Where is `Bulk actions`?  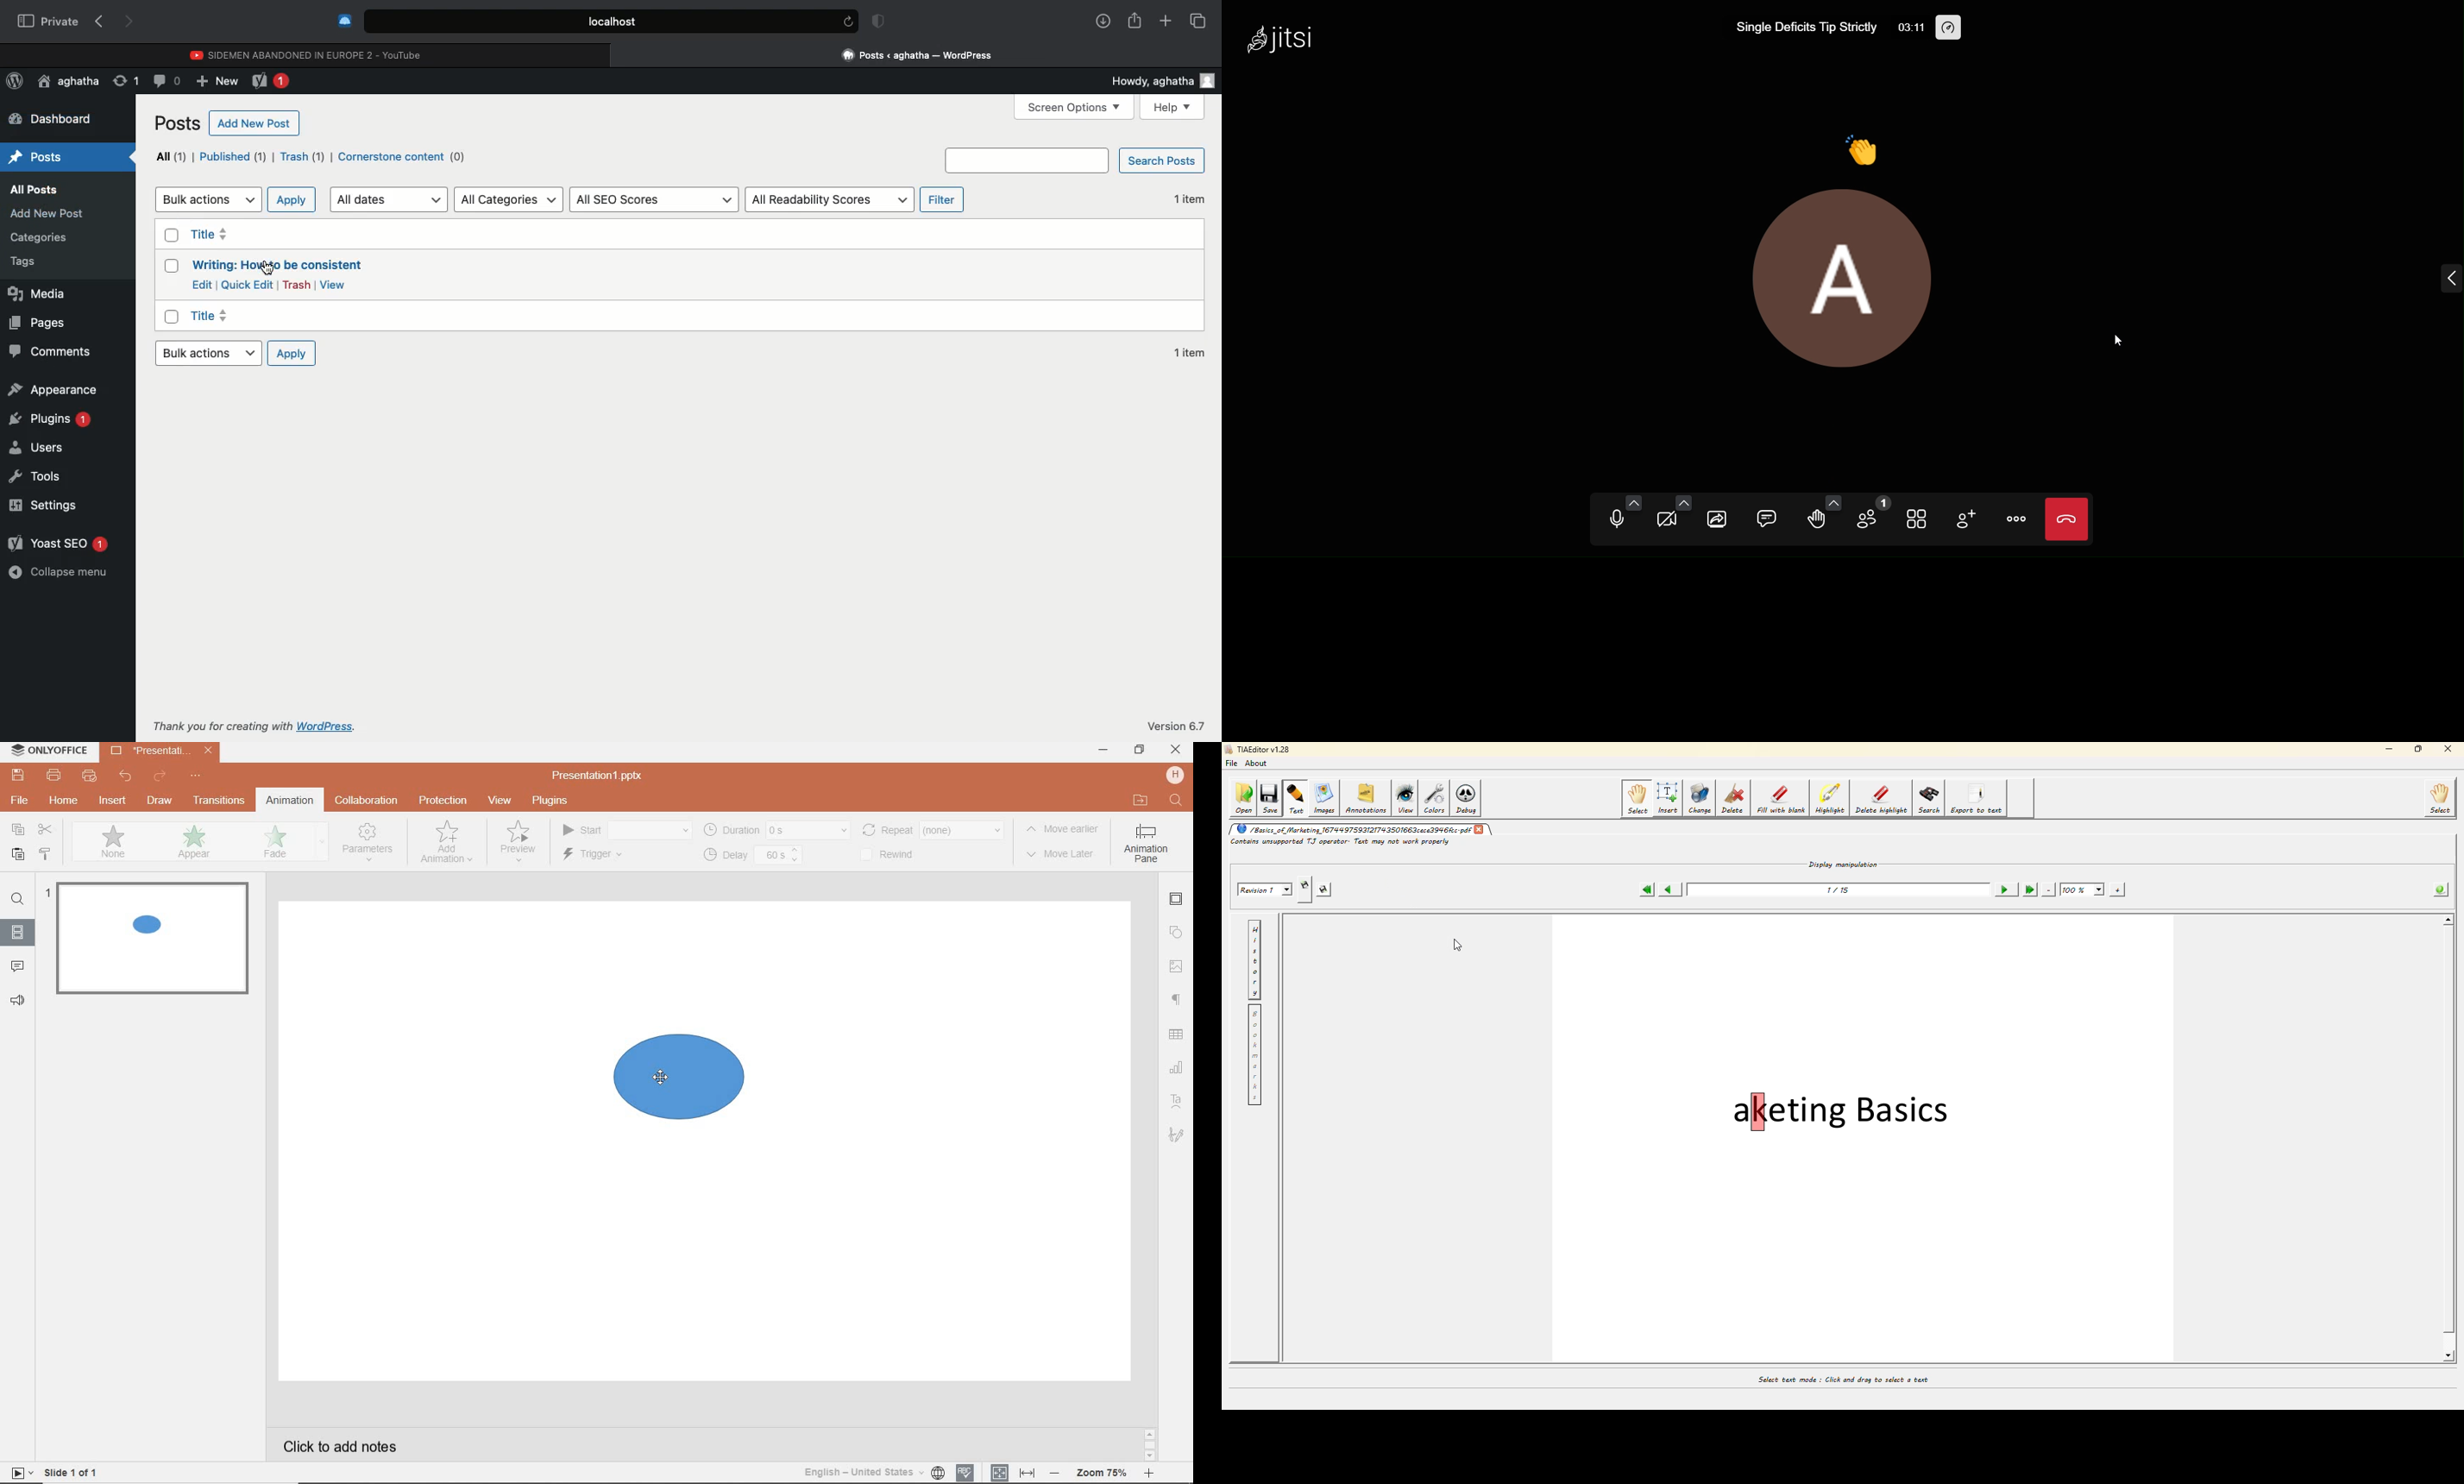 Bulk actions is located at coordinates (205, 356).